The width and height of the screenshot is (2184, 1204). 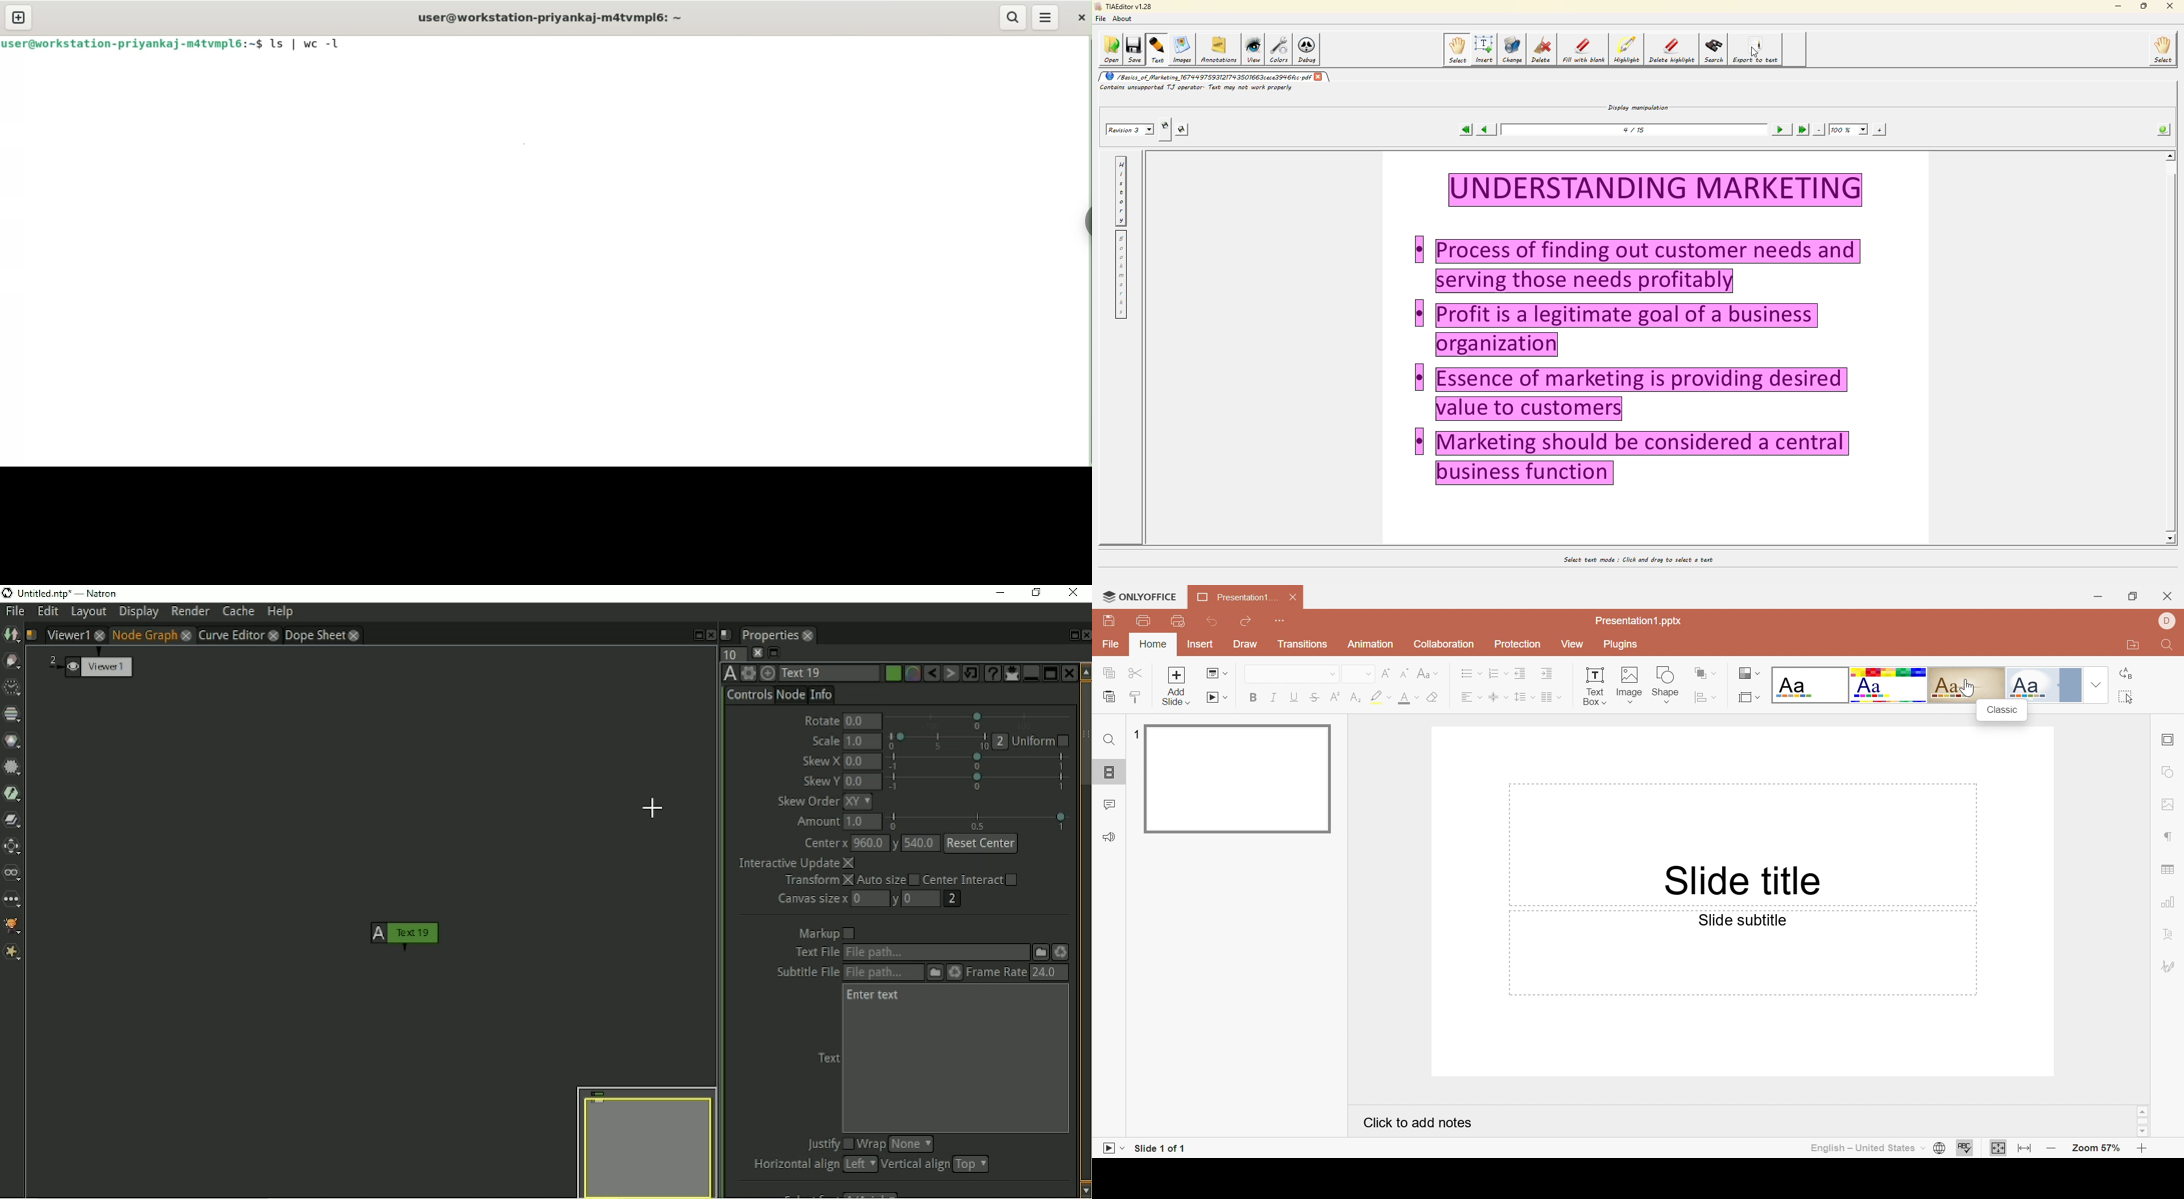 What do you see at coordinates (1425, 673) in the screenshot?
I see `Change case` at bounding box center [1425, 673].